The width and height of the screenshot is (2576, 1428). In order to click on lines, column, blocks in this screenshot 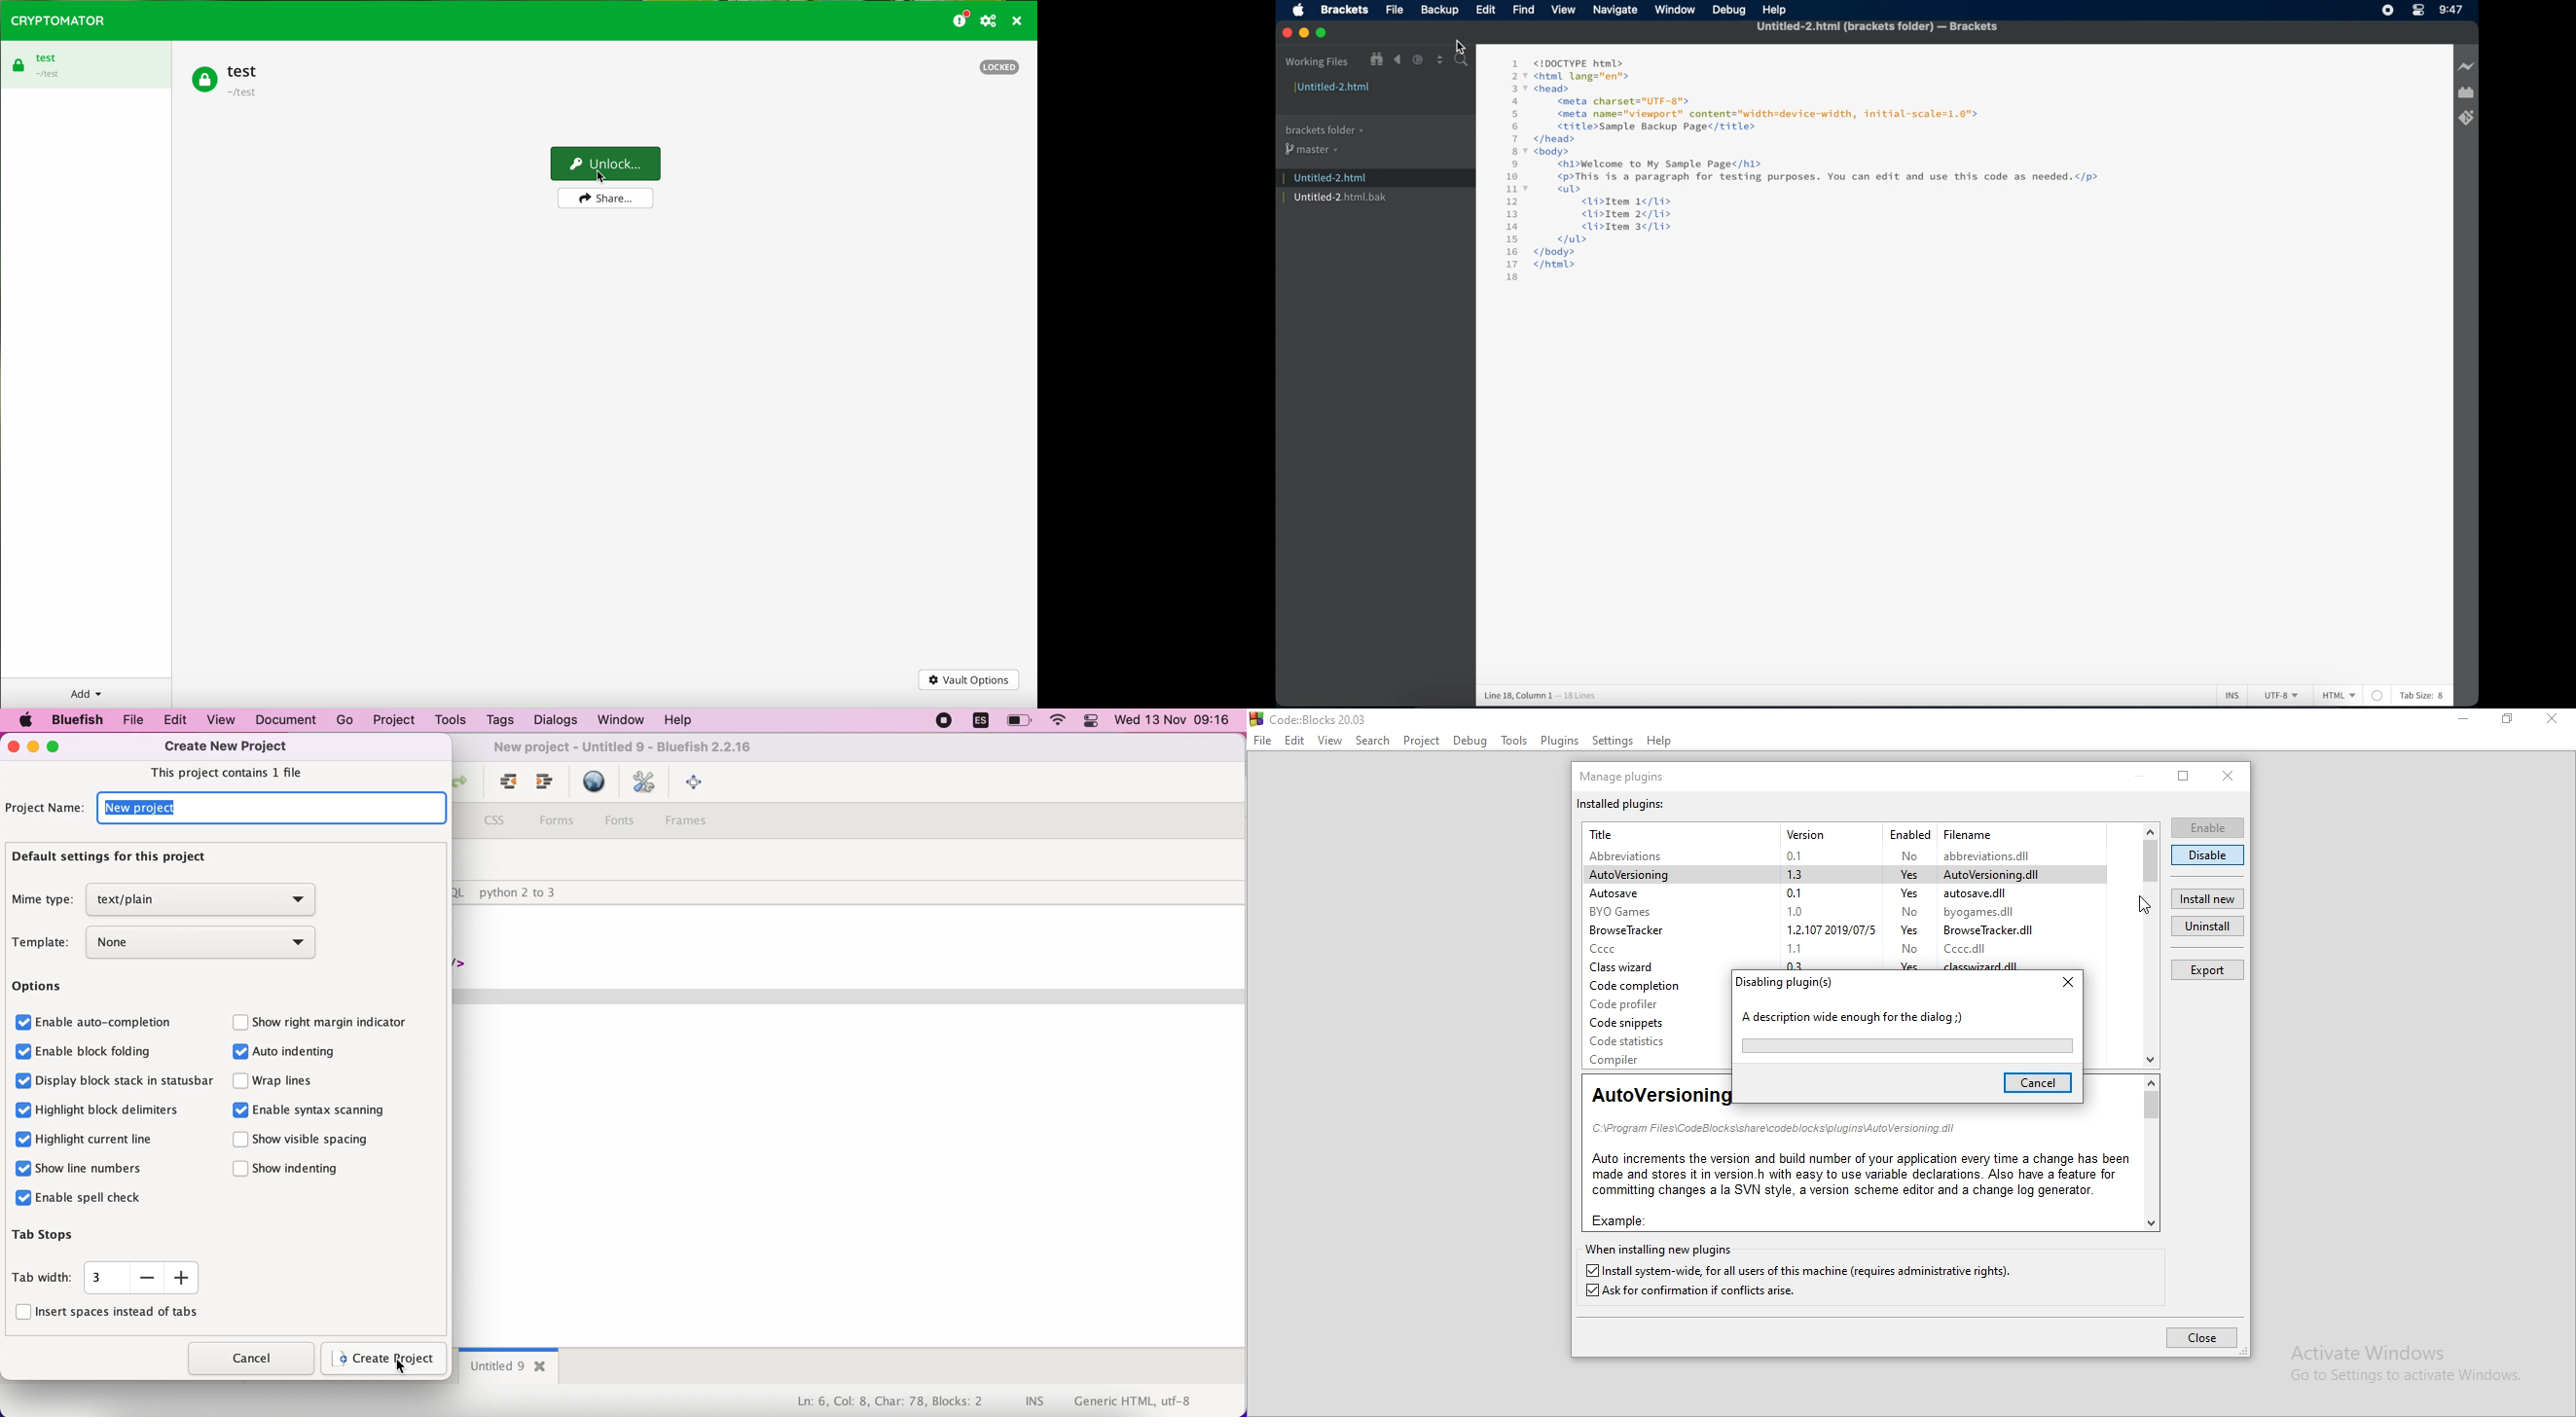, I will do `click(883, 1402)`.